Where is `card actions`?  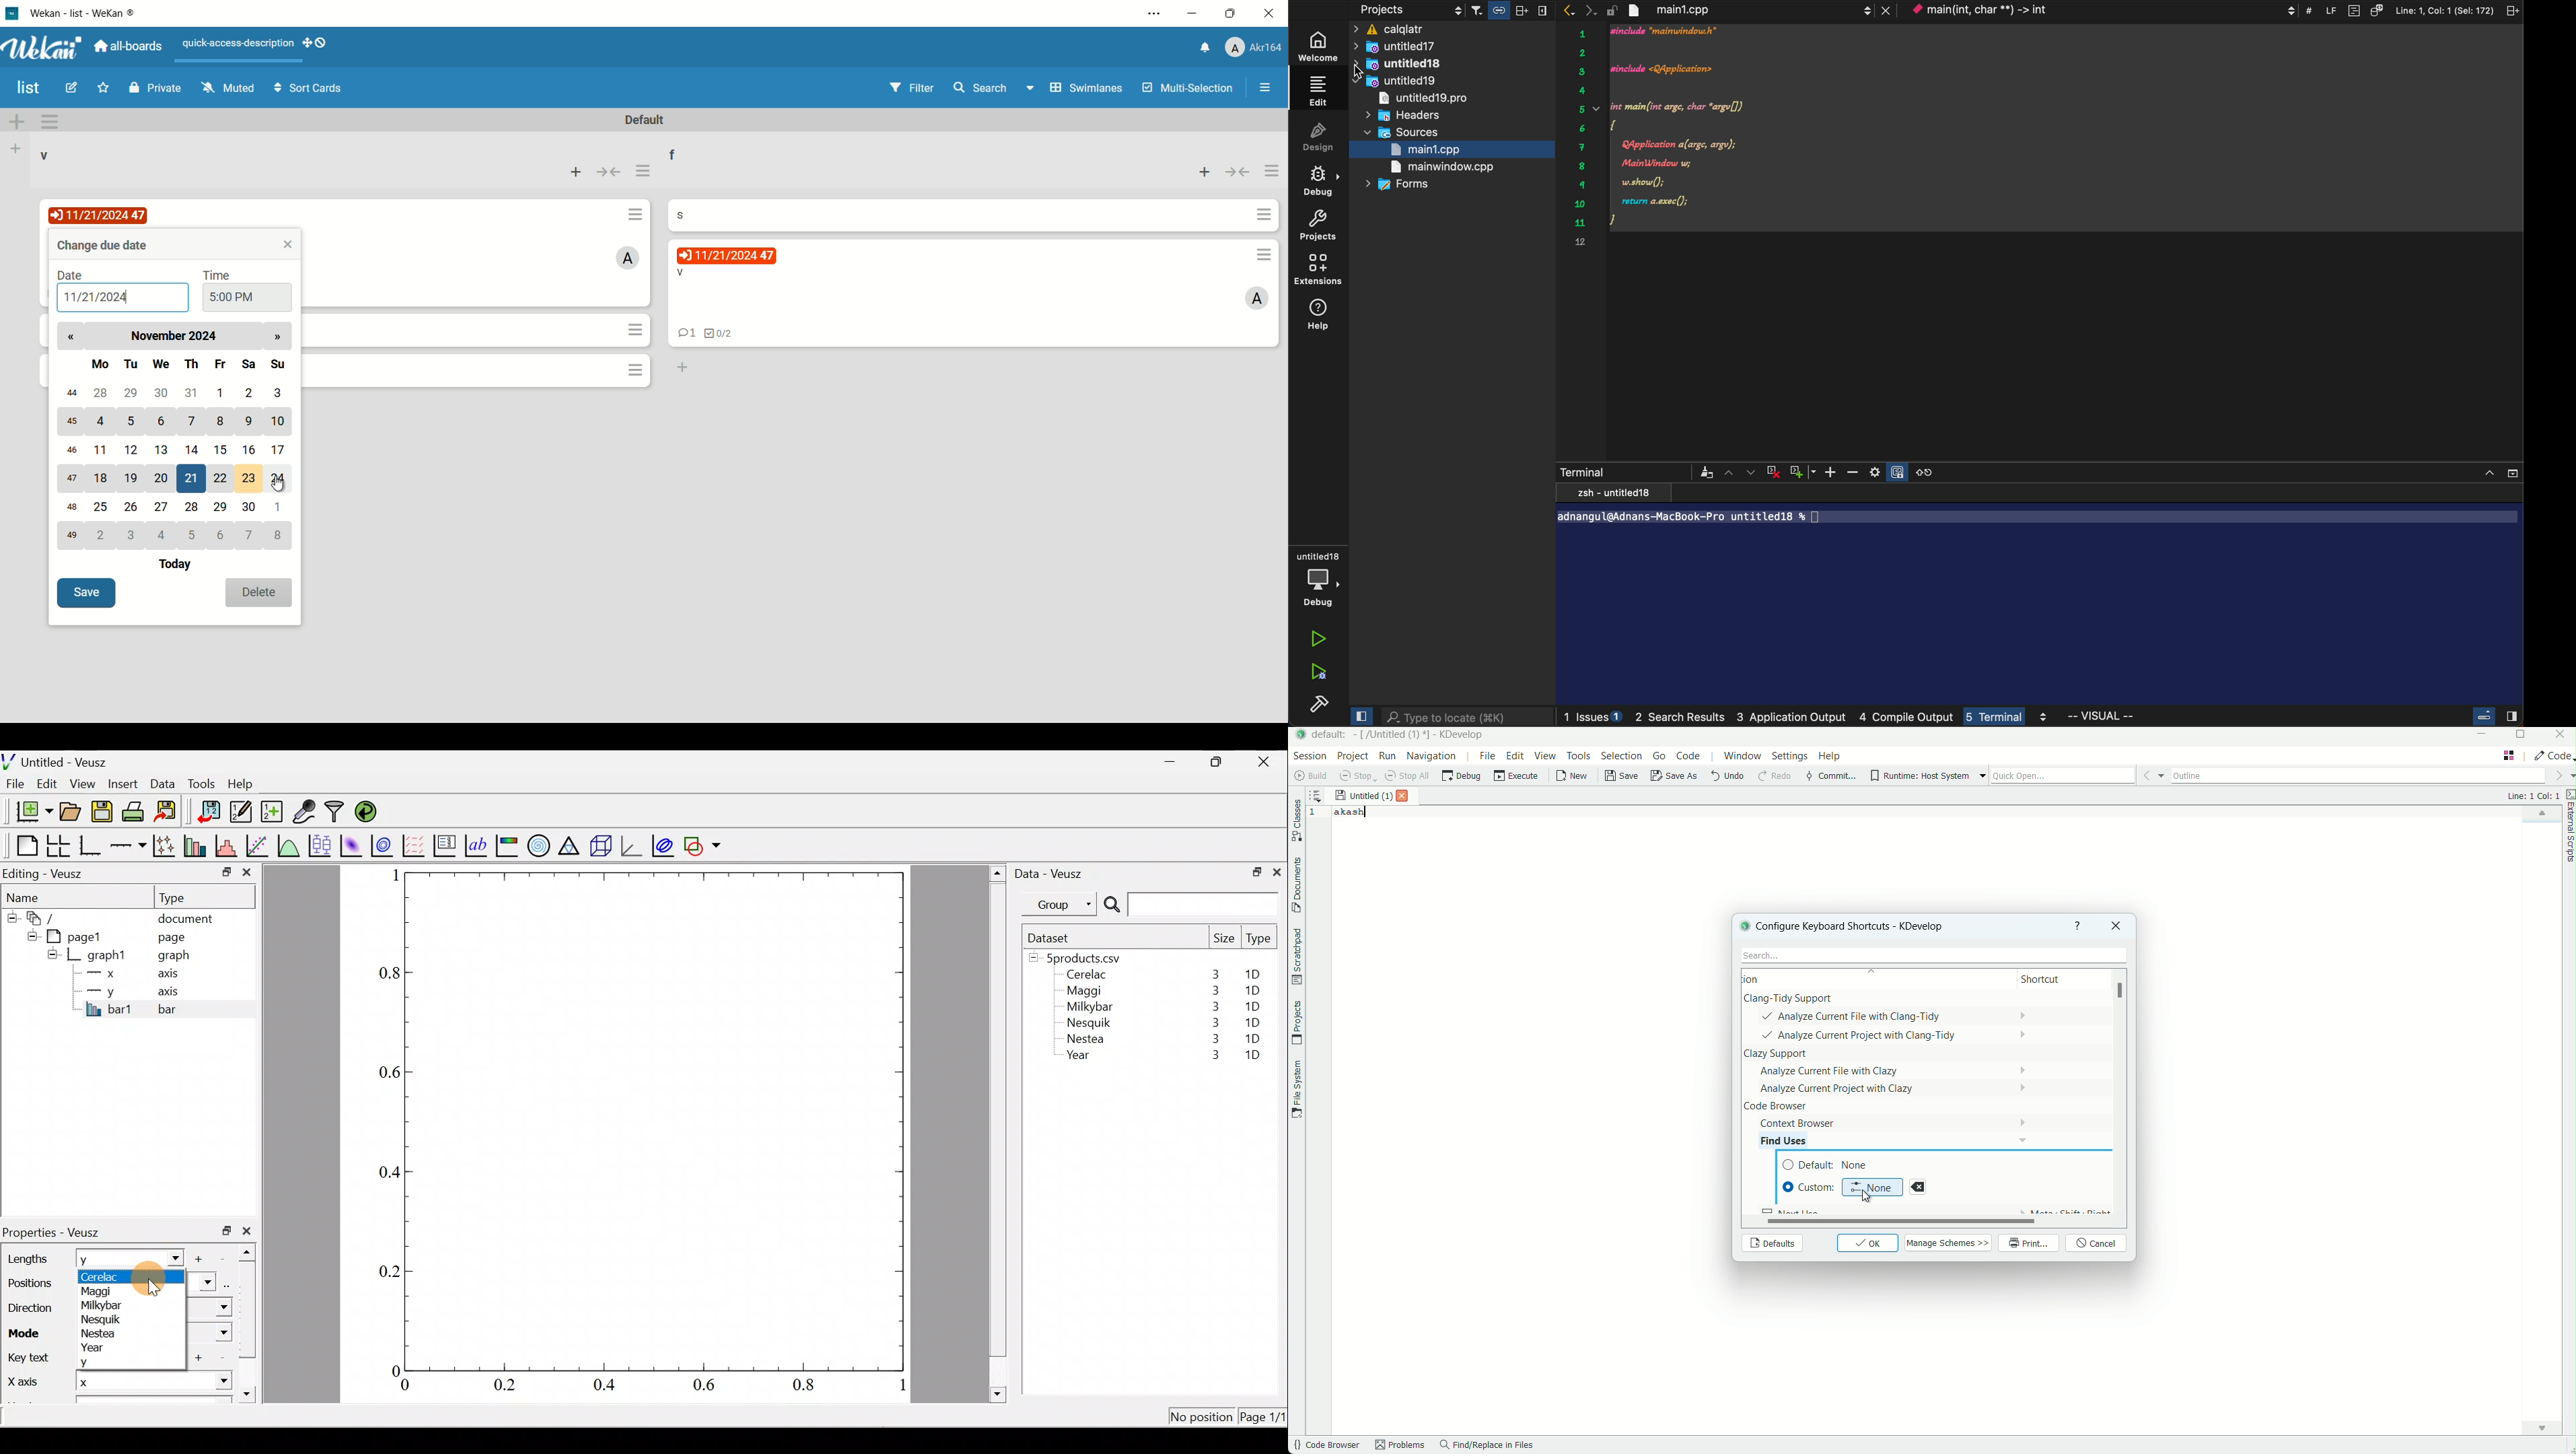 card actions is located at coordinates (637, 329).